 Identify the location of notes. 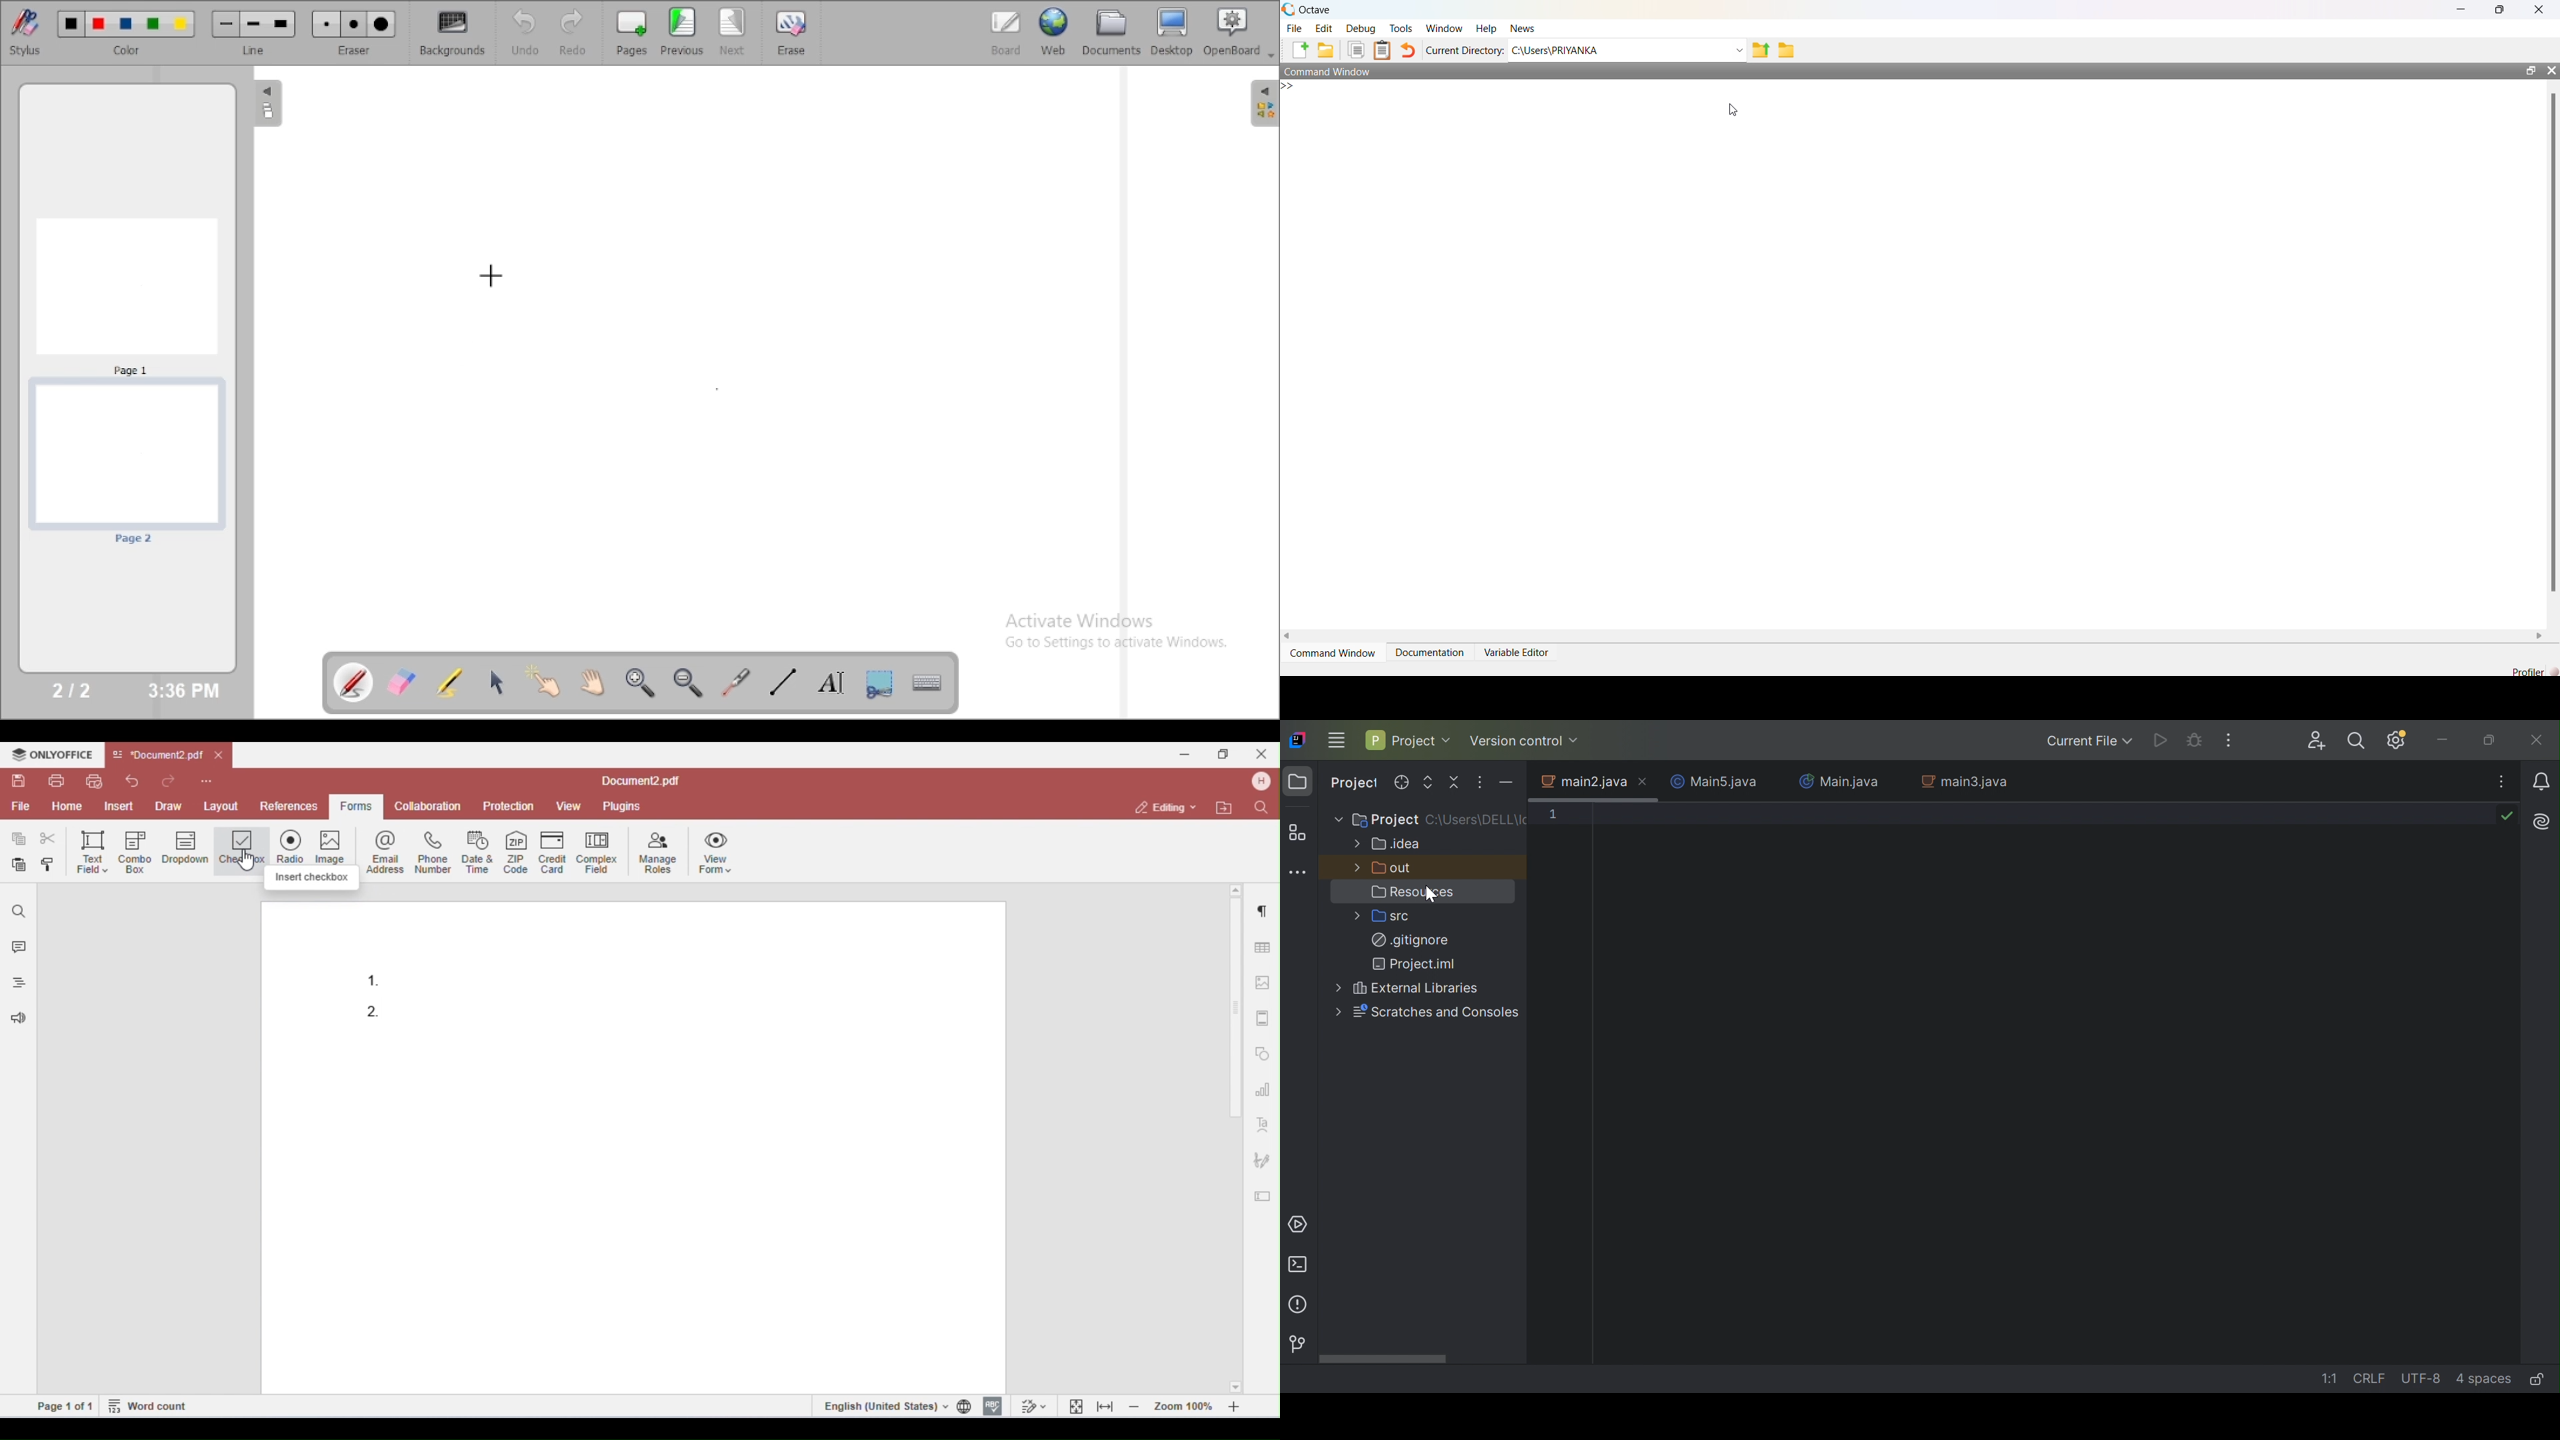
(1381, 48).